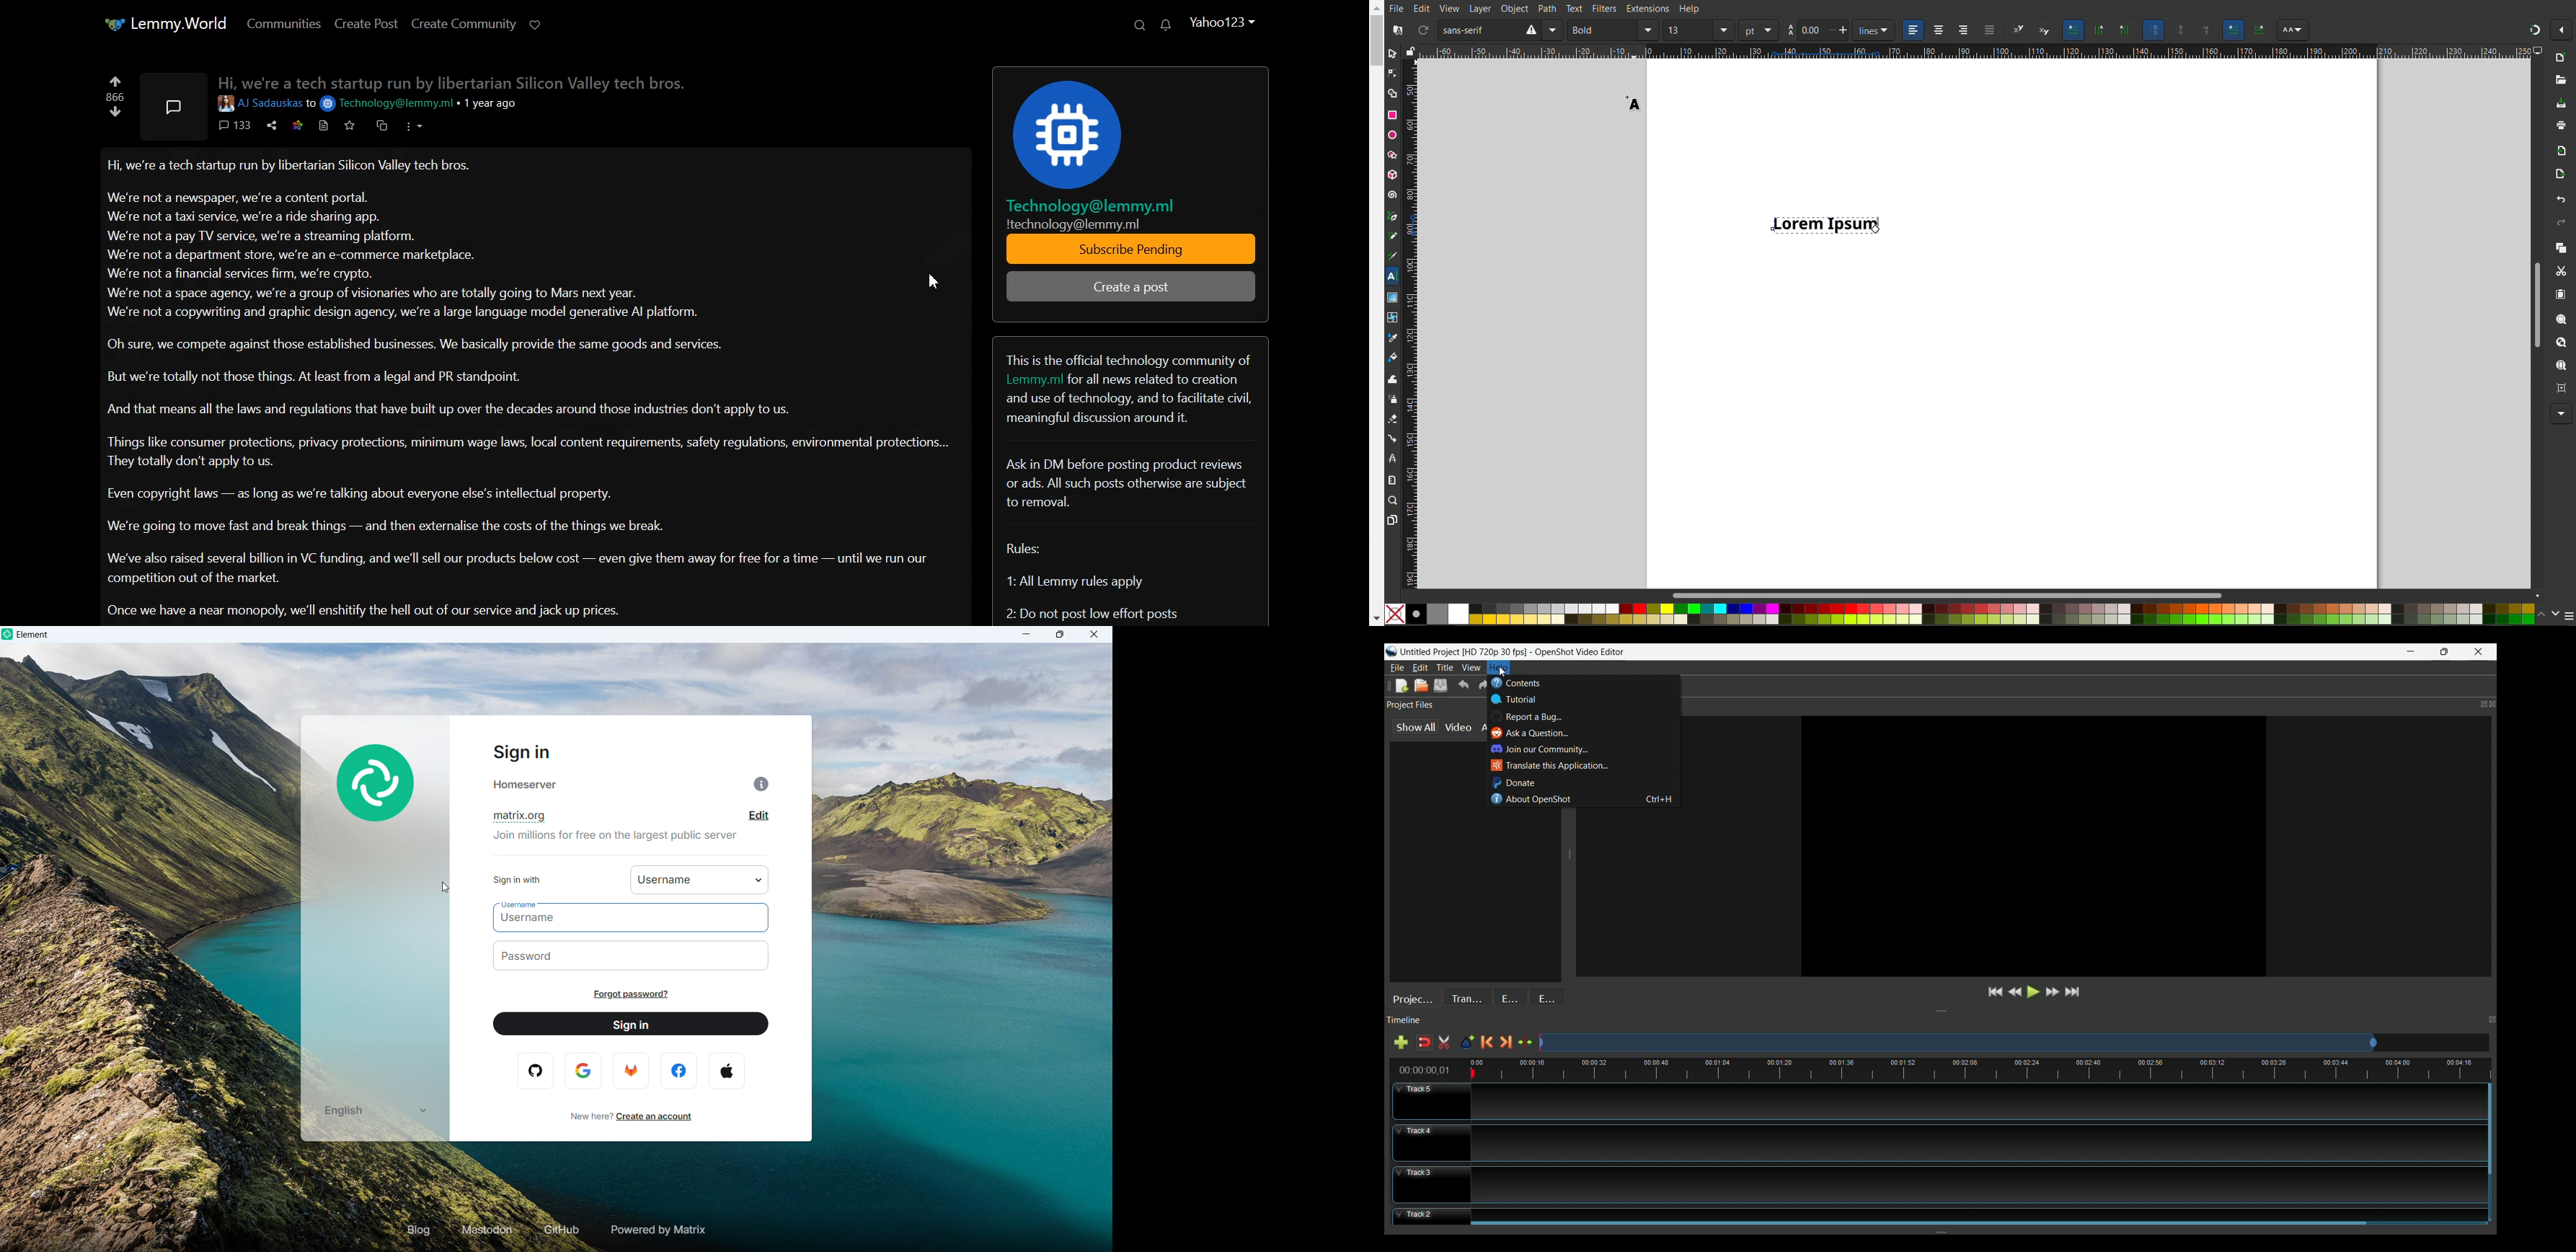  I want to click on Lemmy.world, so click(164, 23).